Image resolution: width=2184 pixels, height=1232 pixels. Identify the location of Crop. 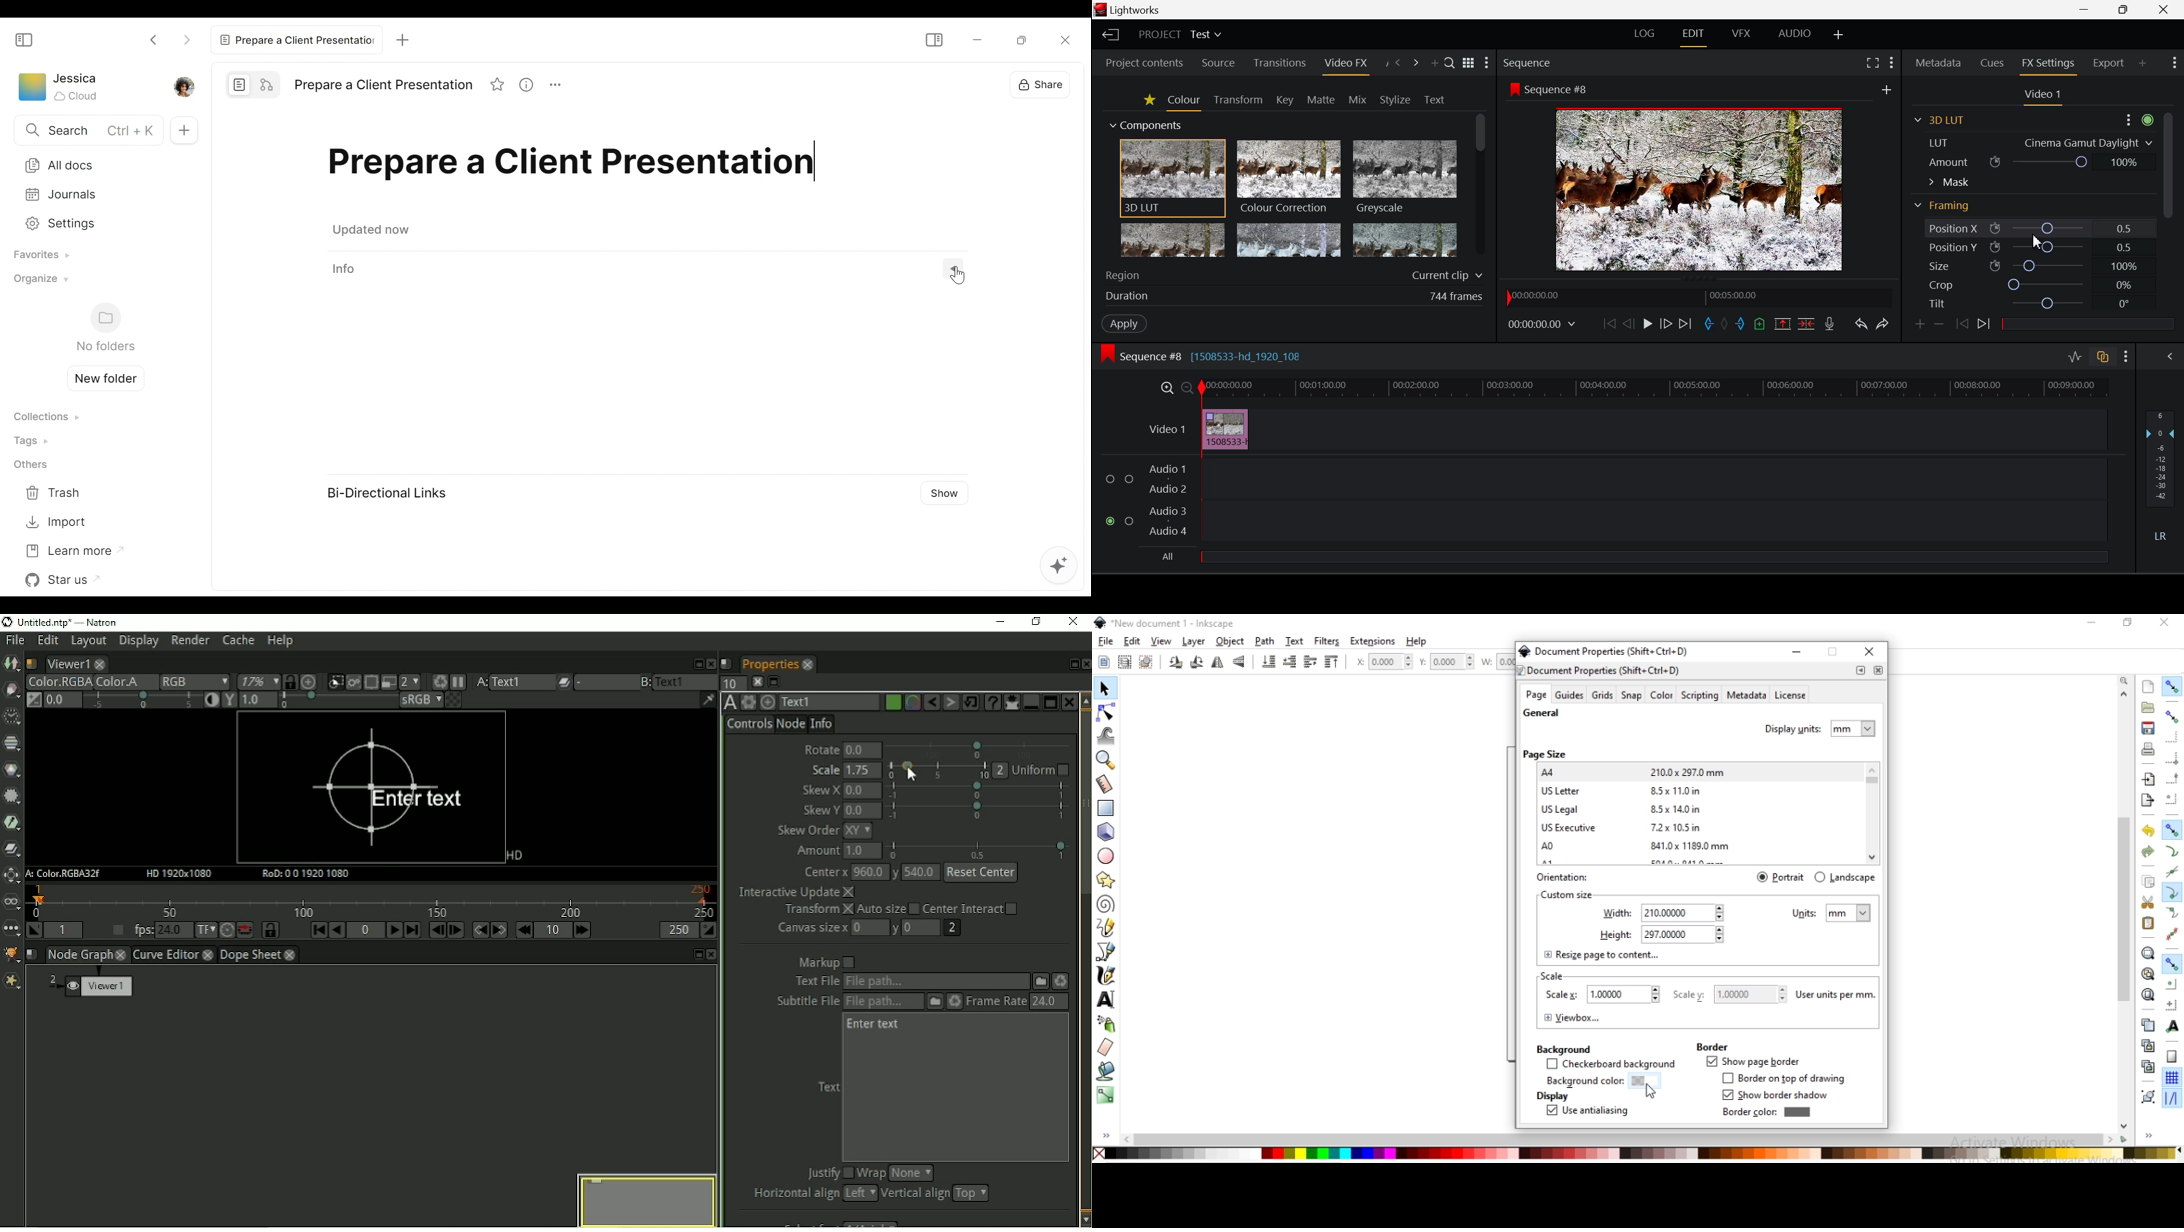
(2033, 286).